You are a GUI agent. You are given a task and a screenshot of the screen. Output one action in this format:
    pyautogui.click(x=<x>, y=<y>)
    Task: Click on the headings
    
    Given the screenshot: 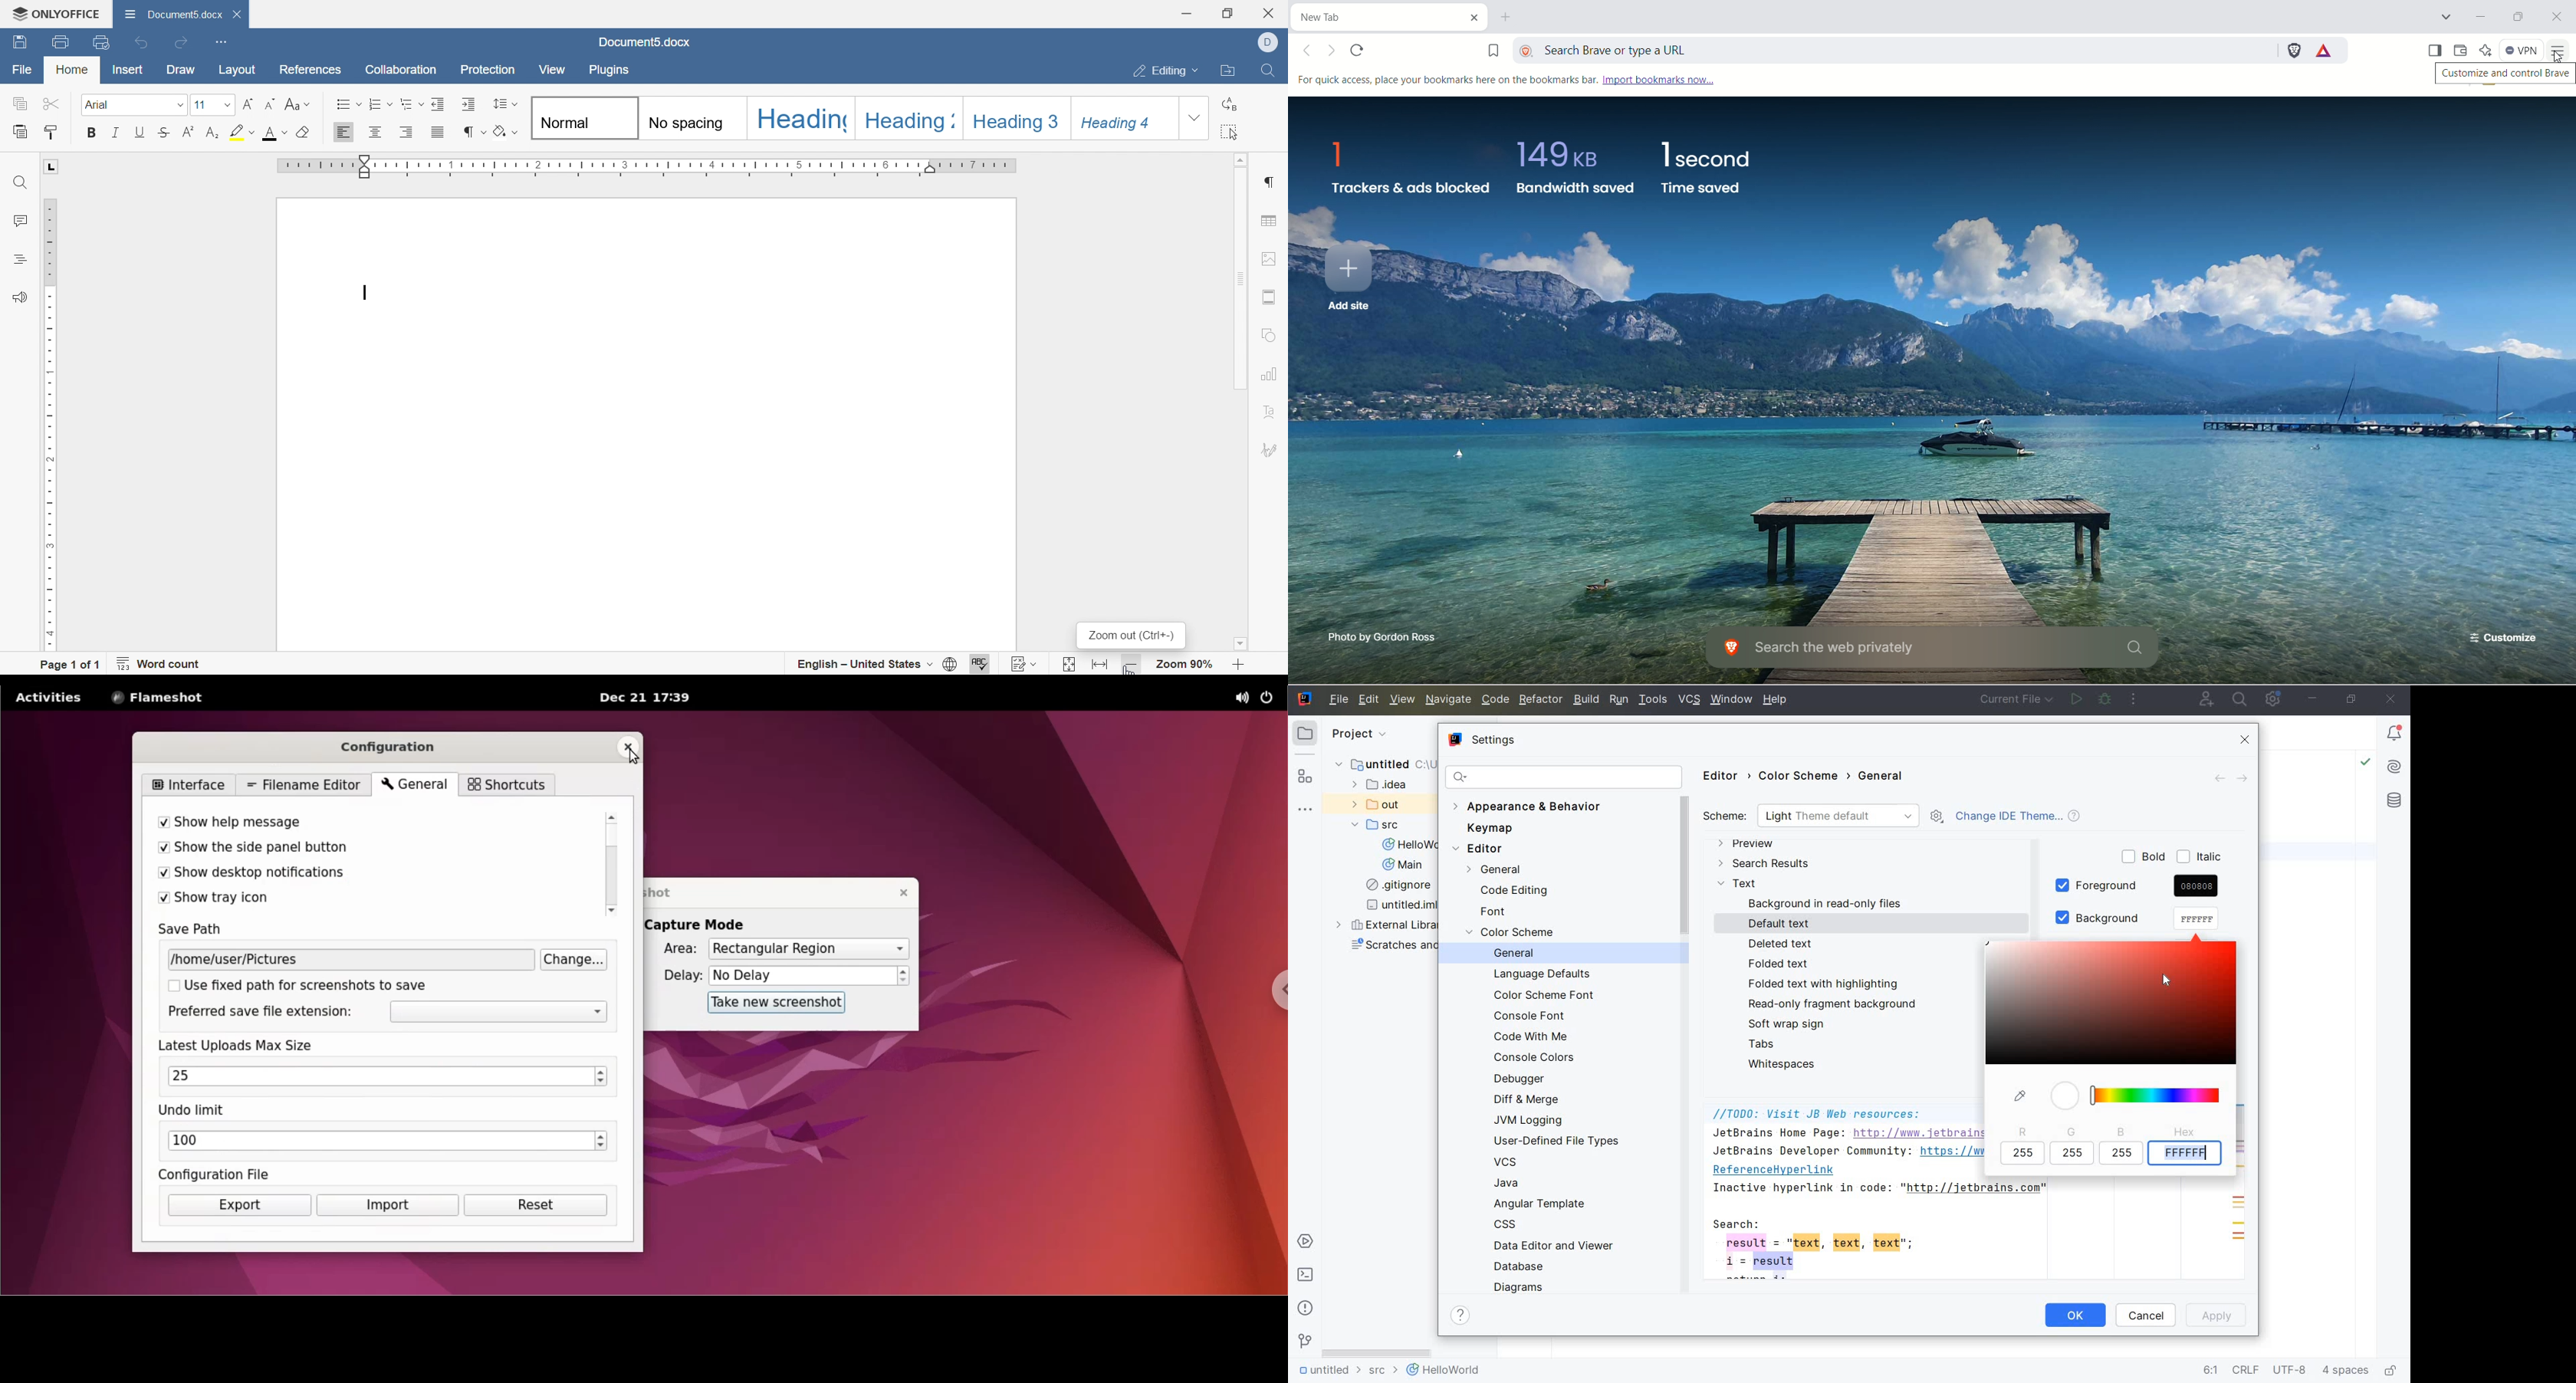 What is the action you would take?
    pyautogui.click(x=22, y=263)
    